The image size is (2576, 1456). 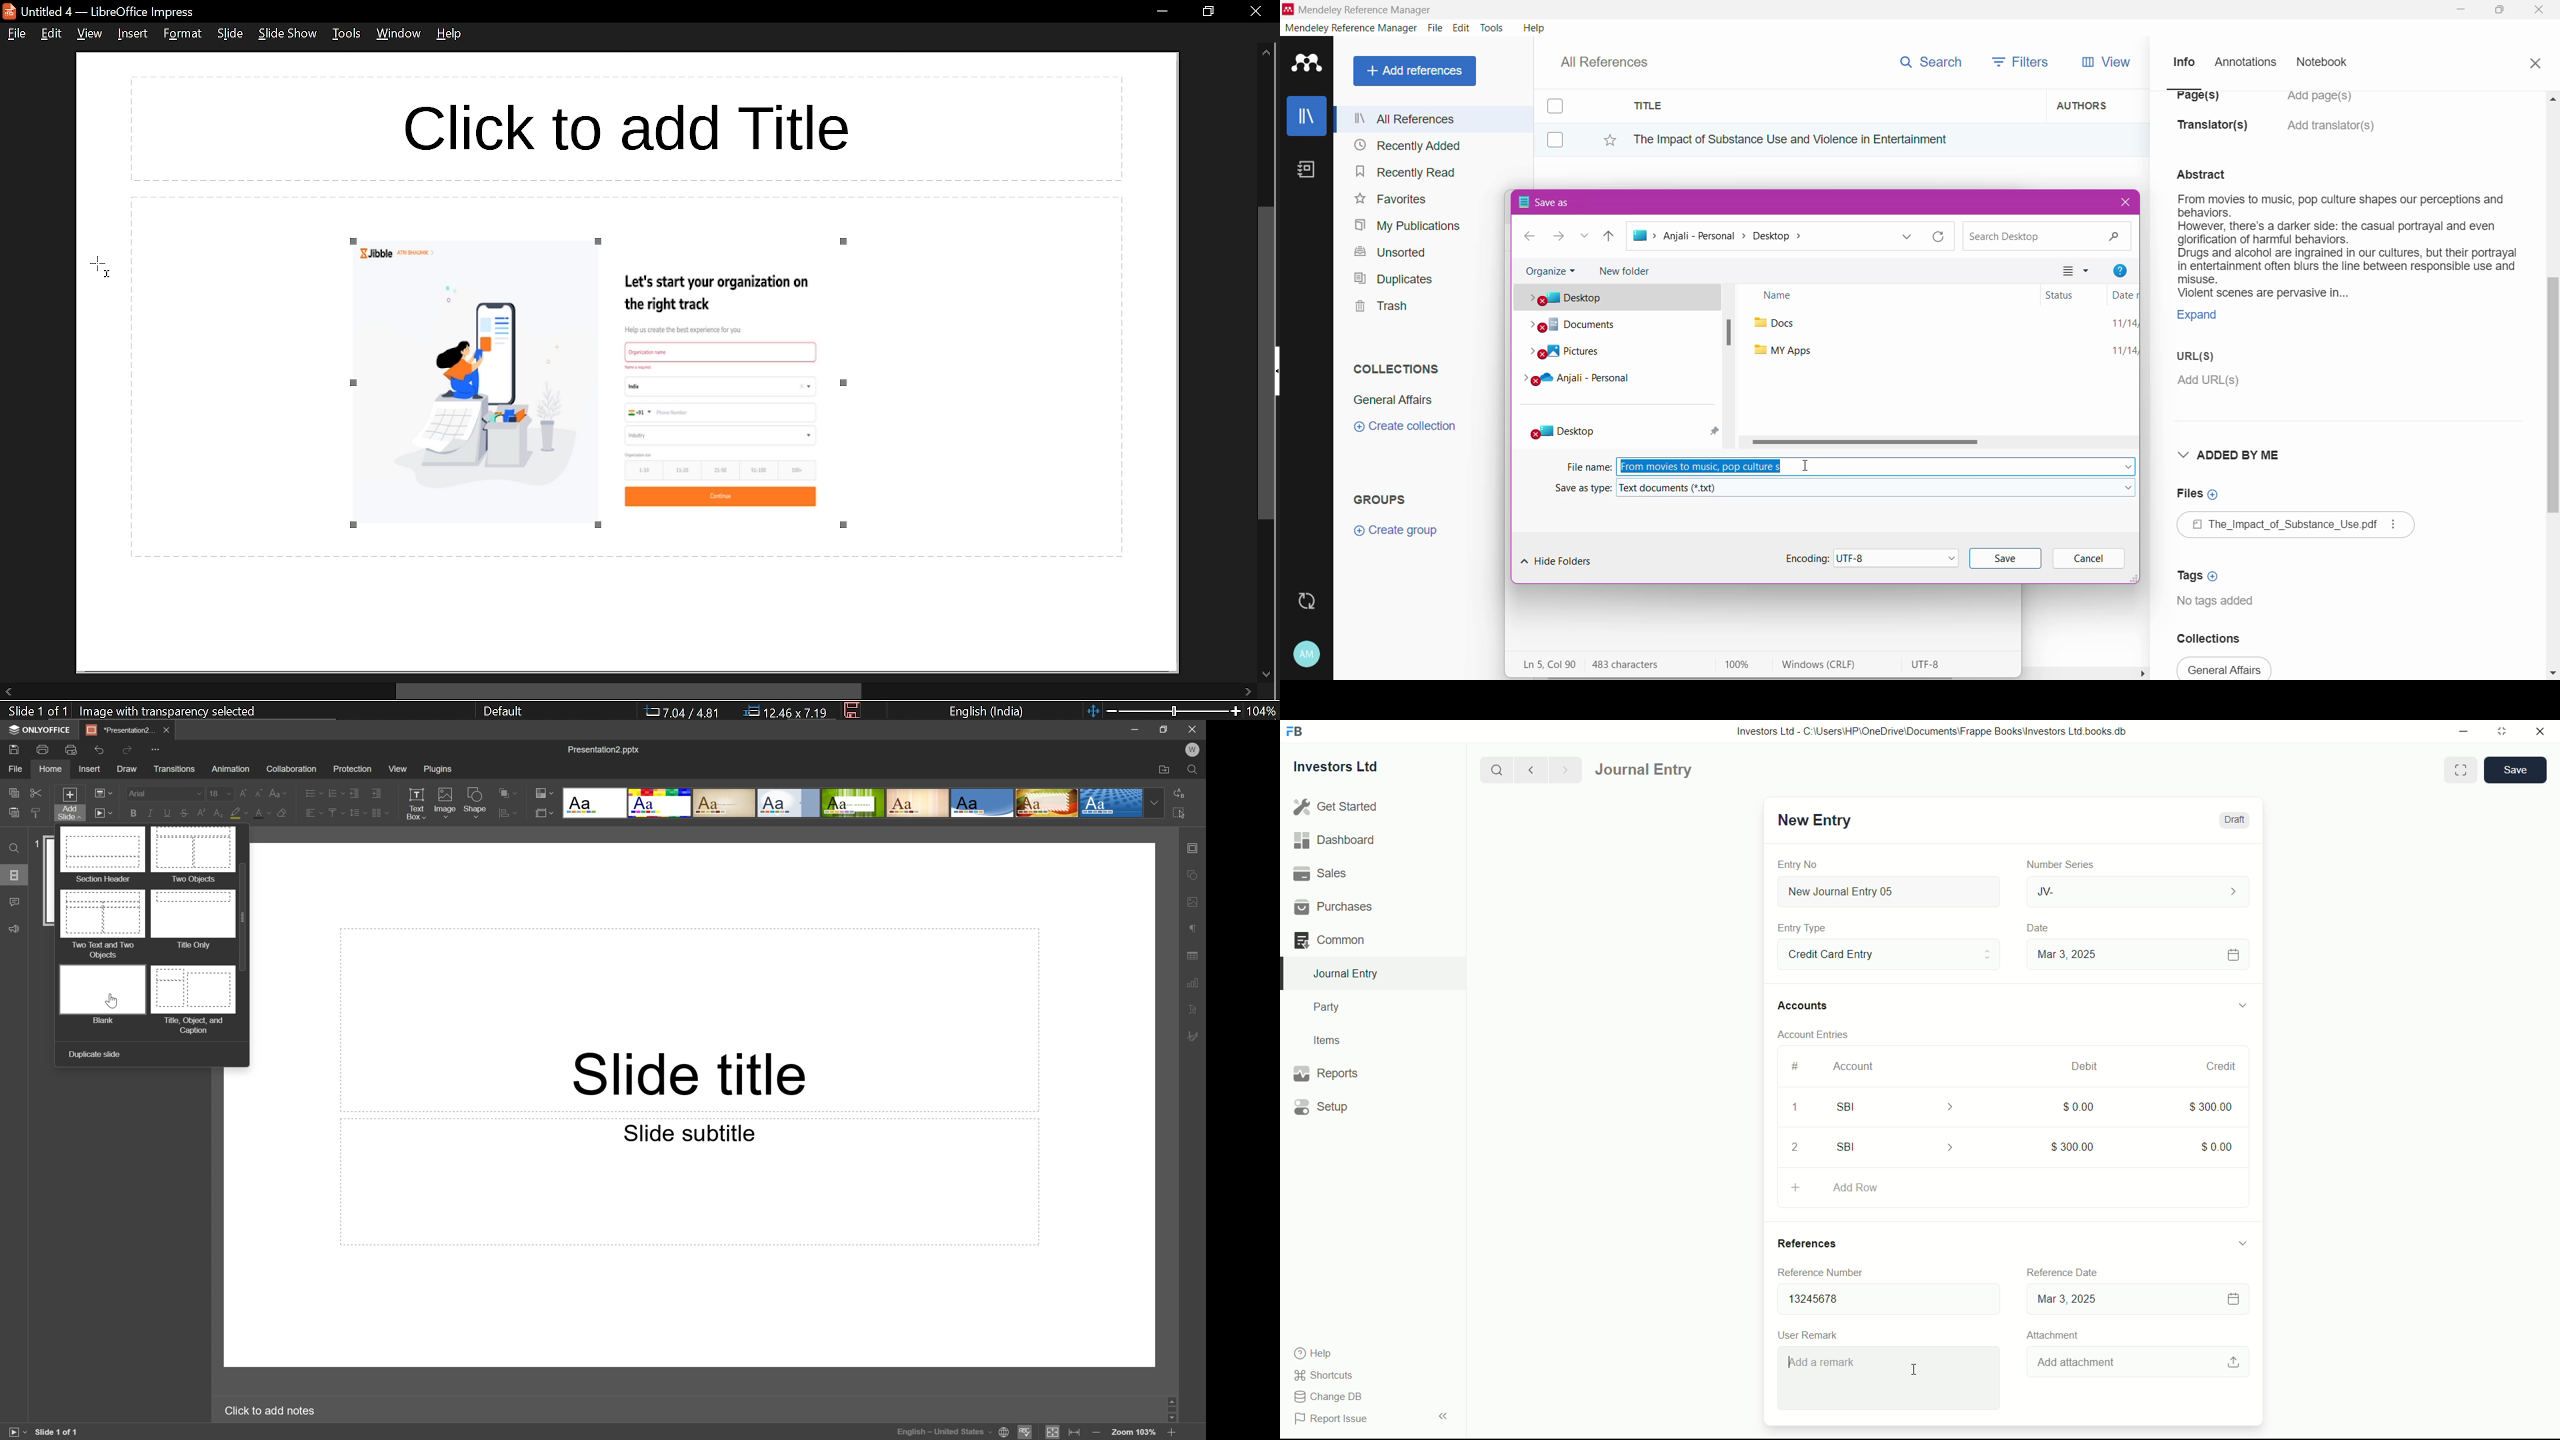 I want to click on 1, so click(x=1794, y=1109).